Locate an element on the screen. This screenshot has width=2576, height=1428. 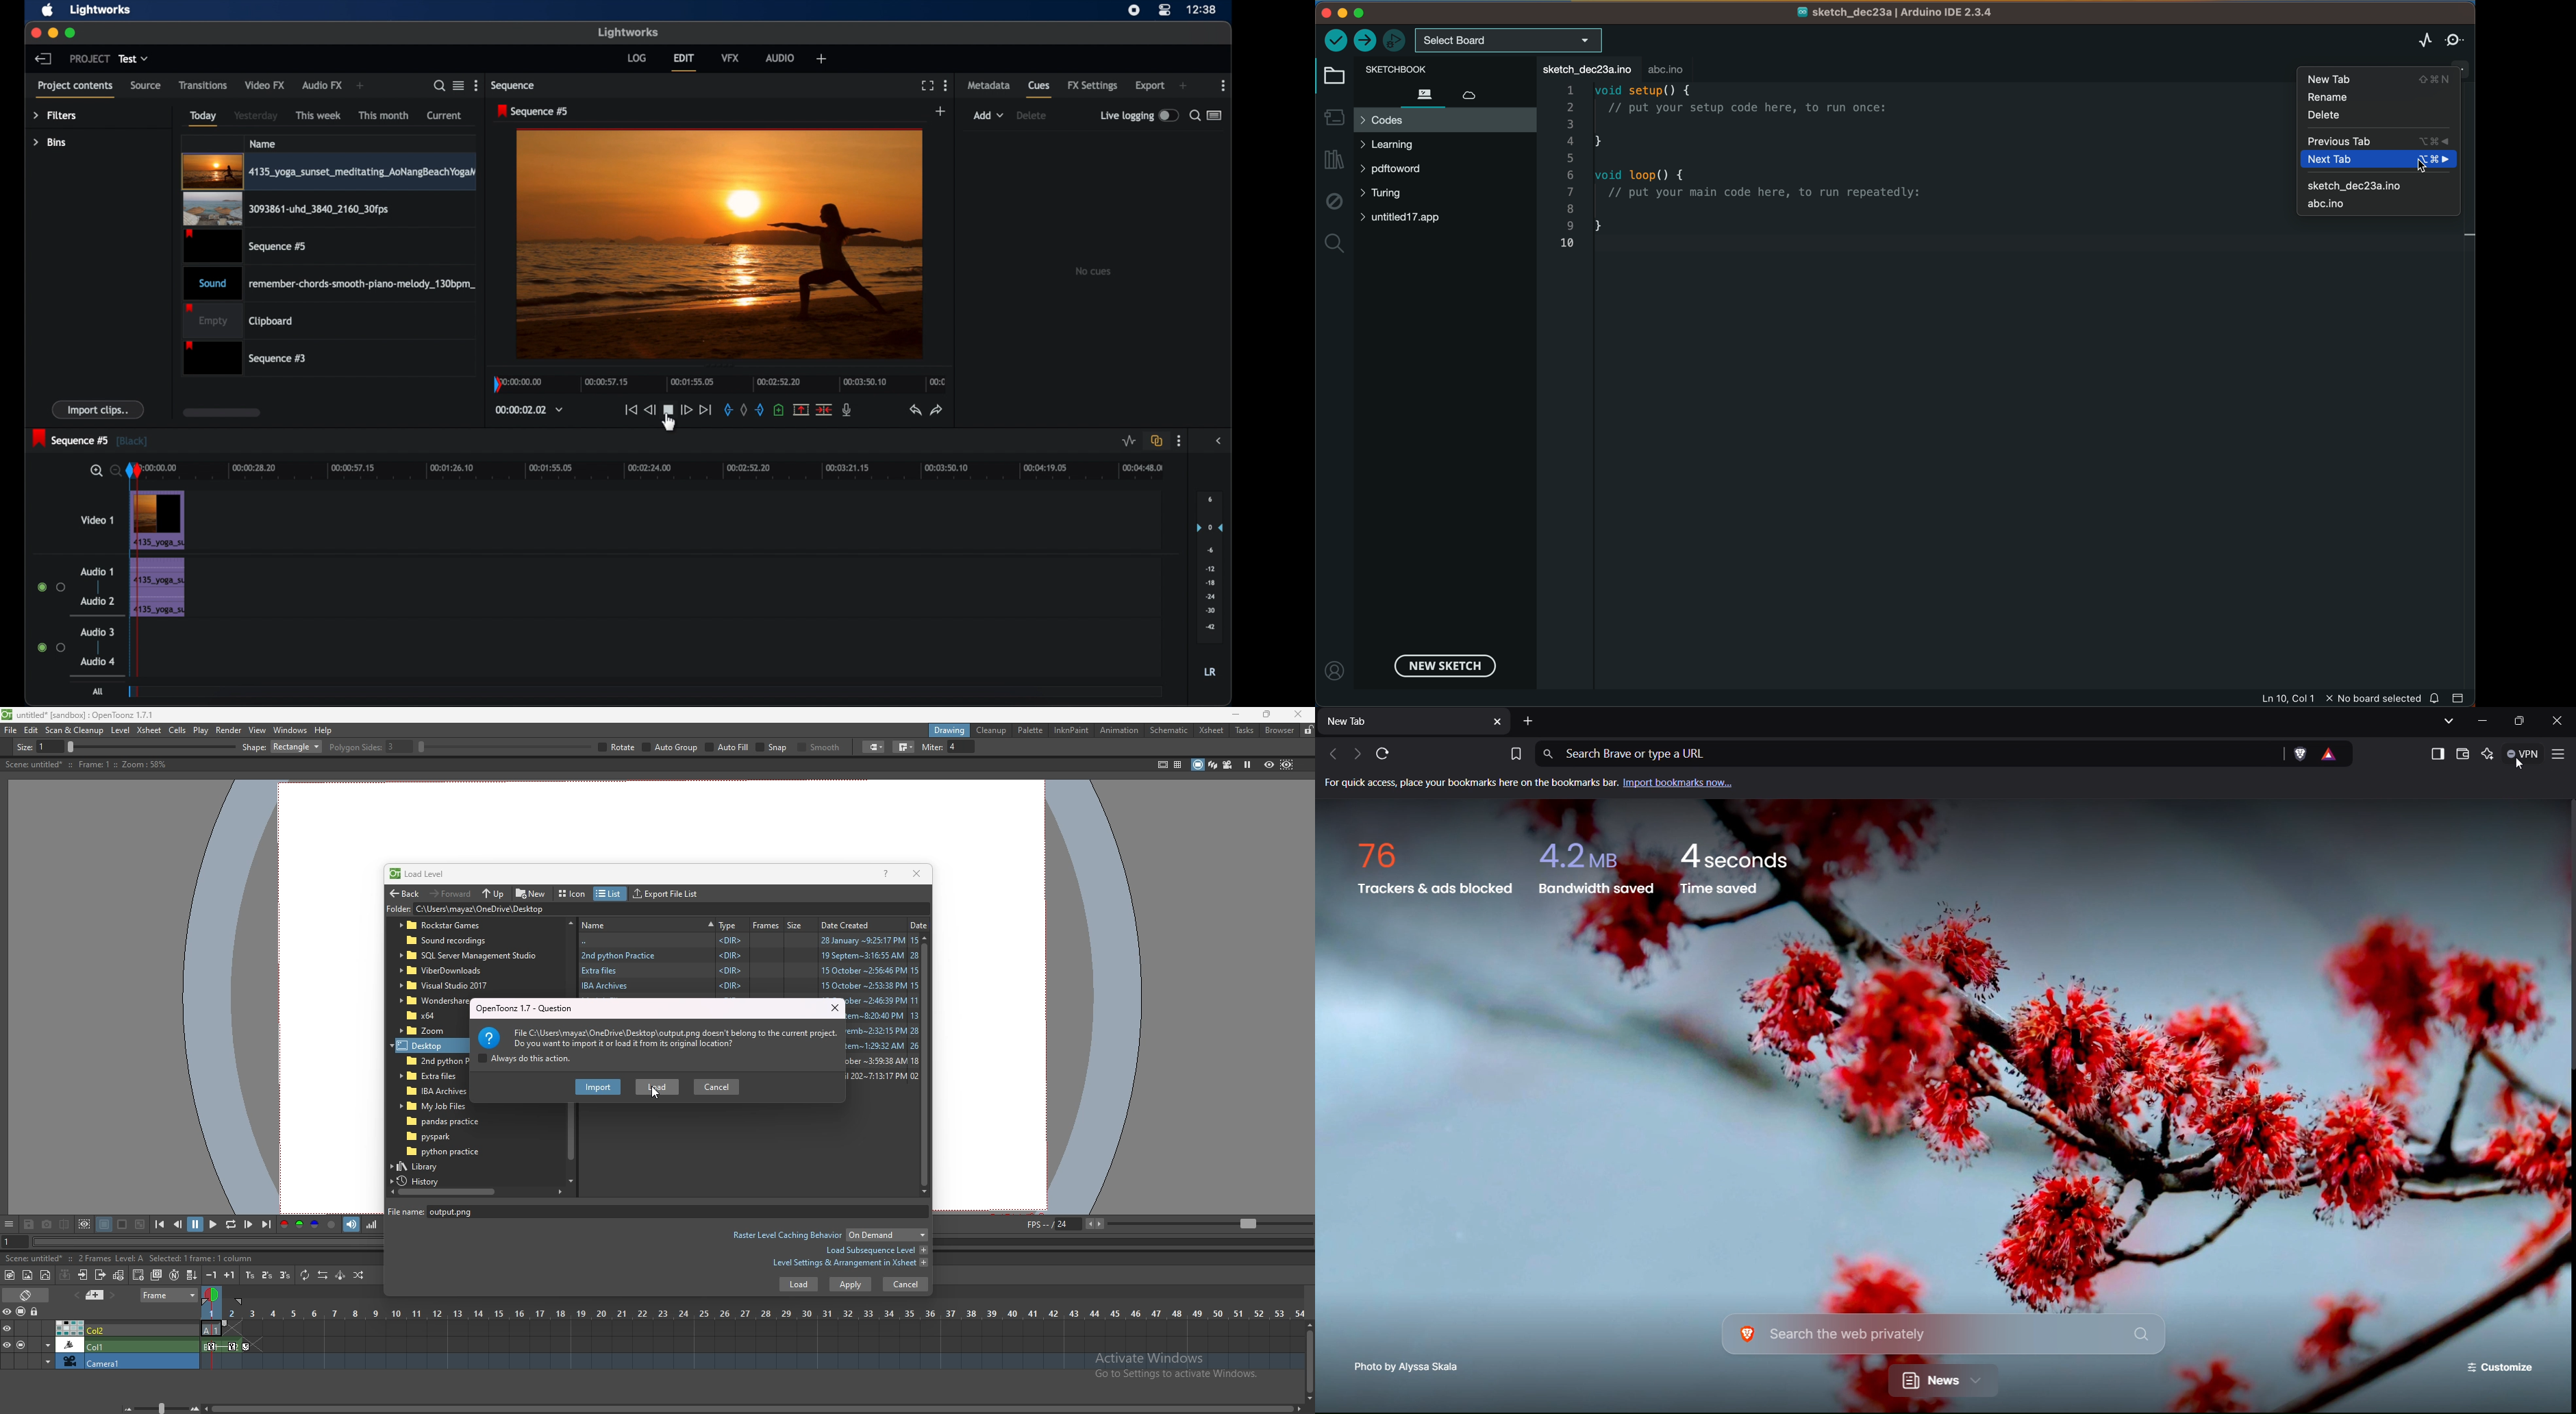
live logging is located at coordinates (1138, 115).